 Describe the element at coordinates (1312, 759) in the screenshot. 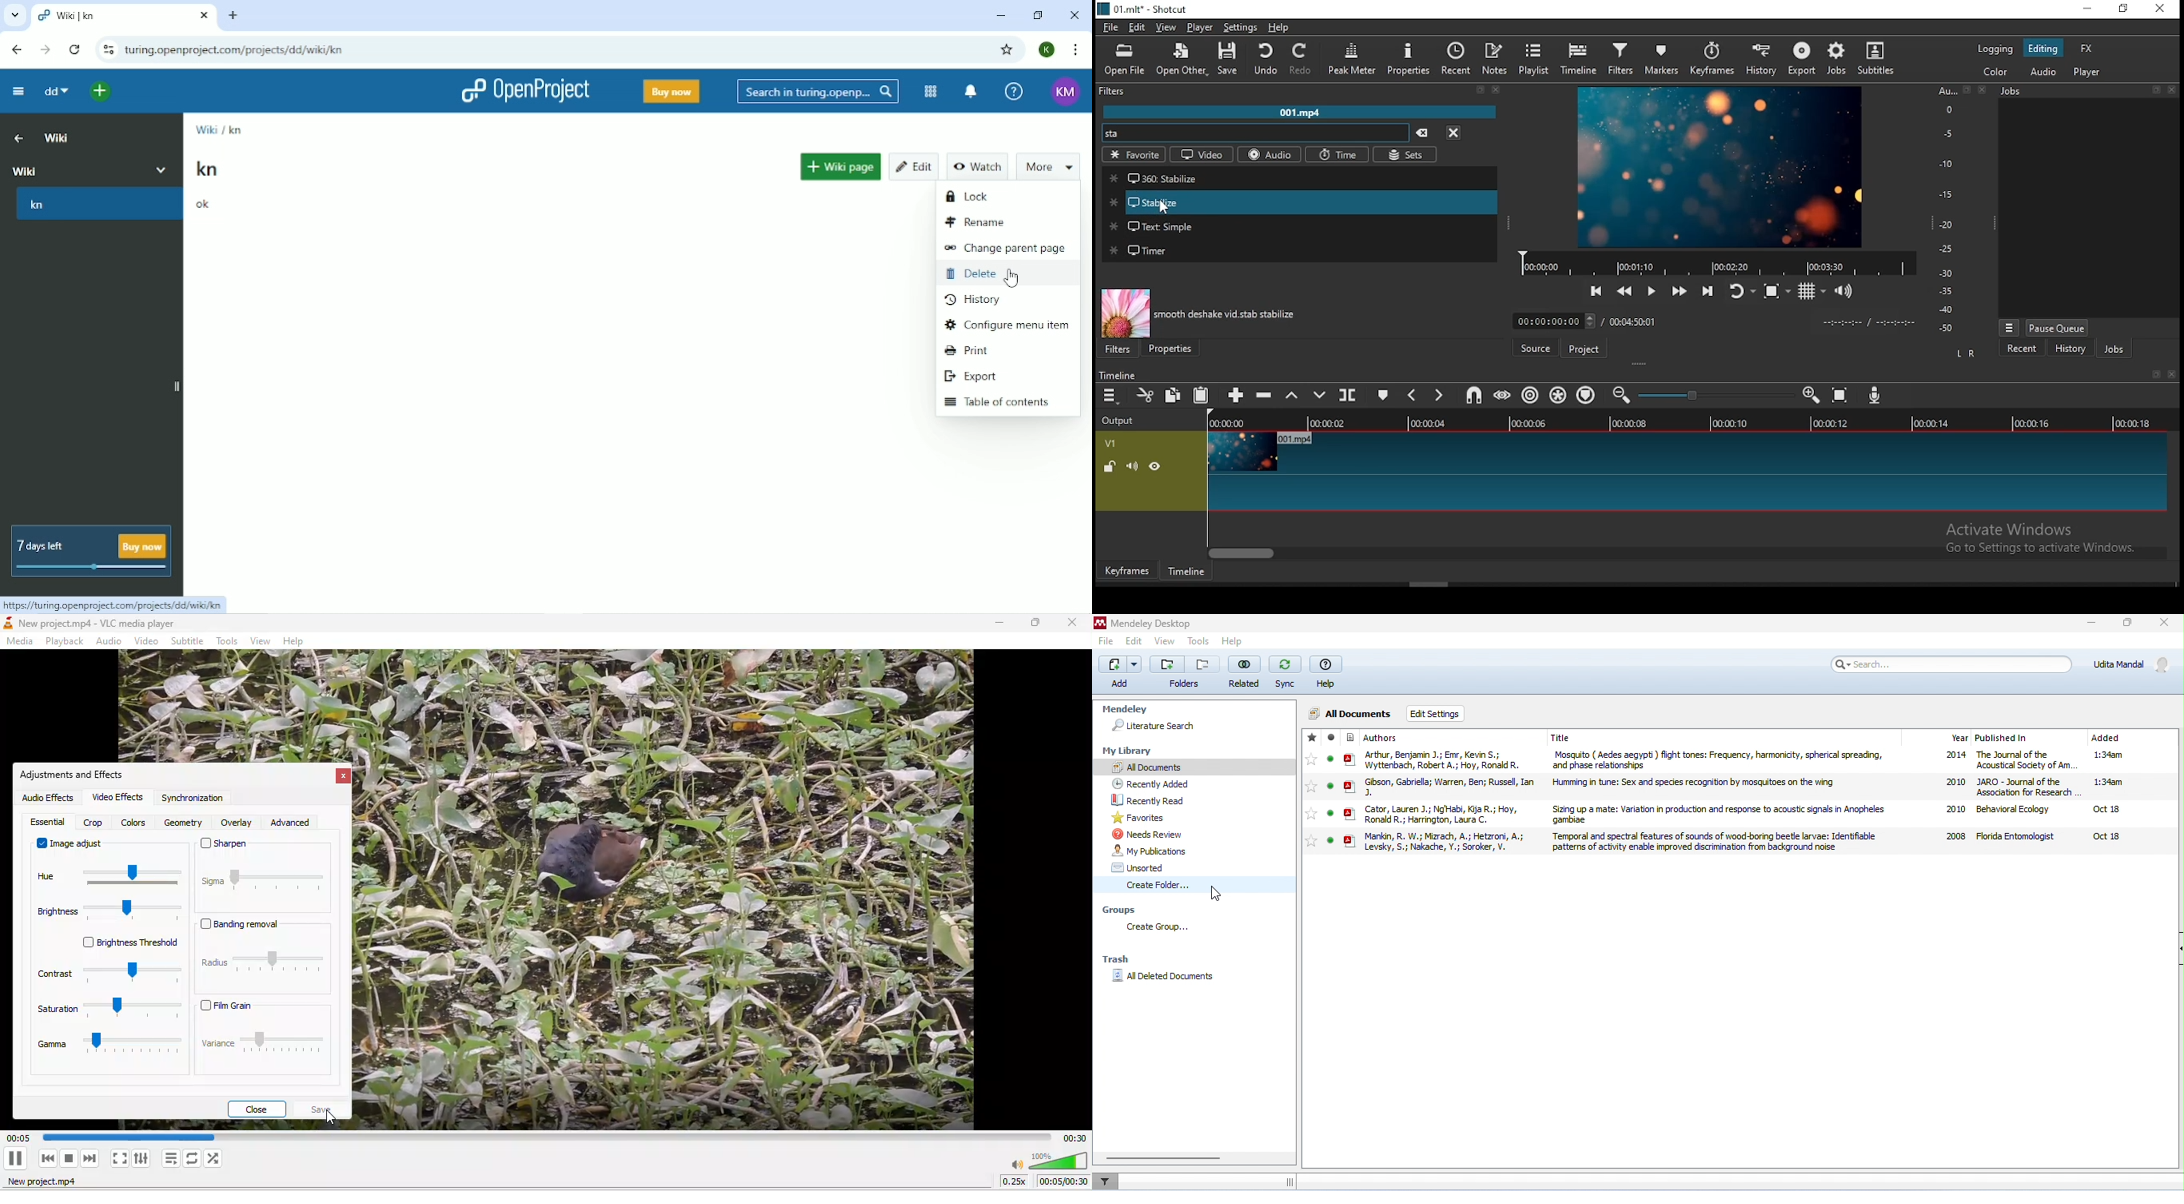

I see `add to favorite` at that location.